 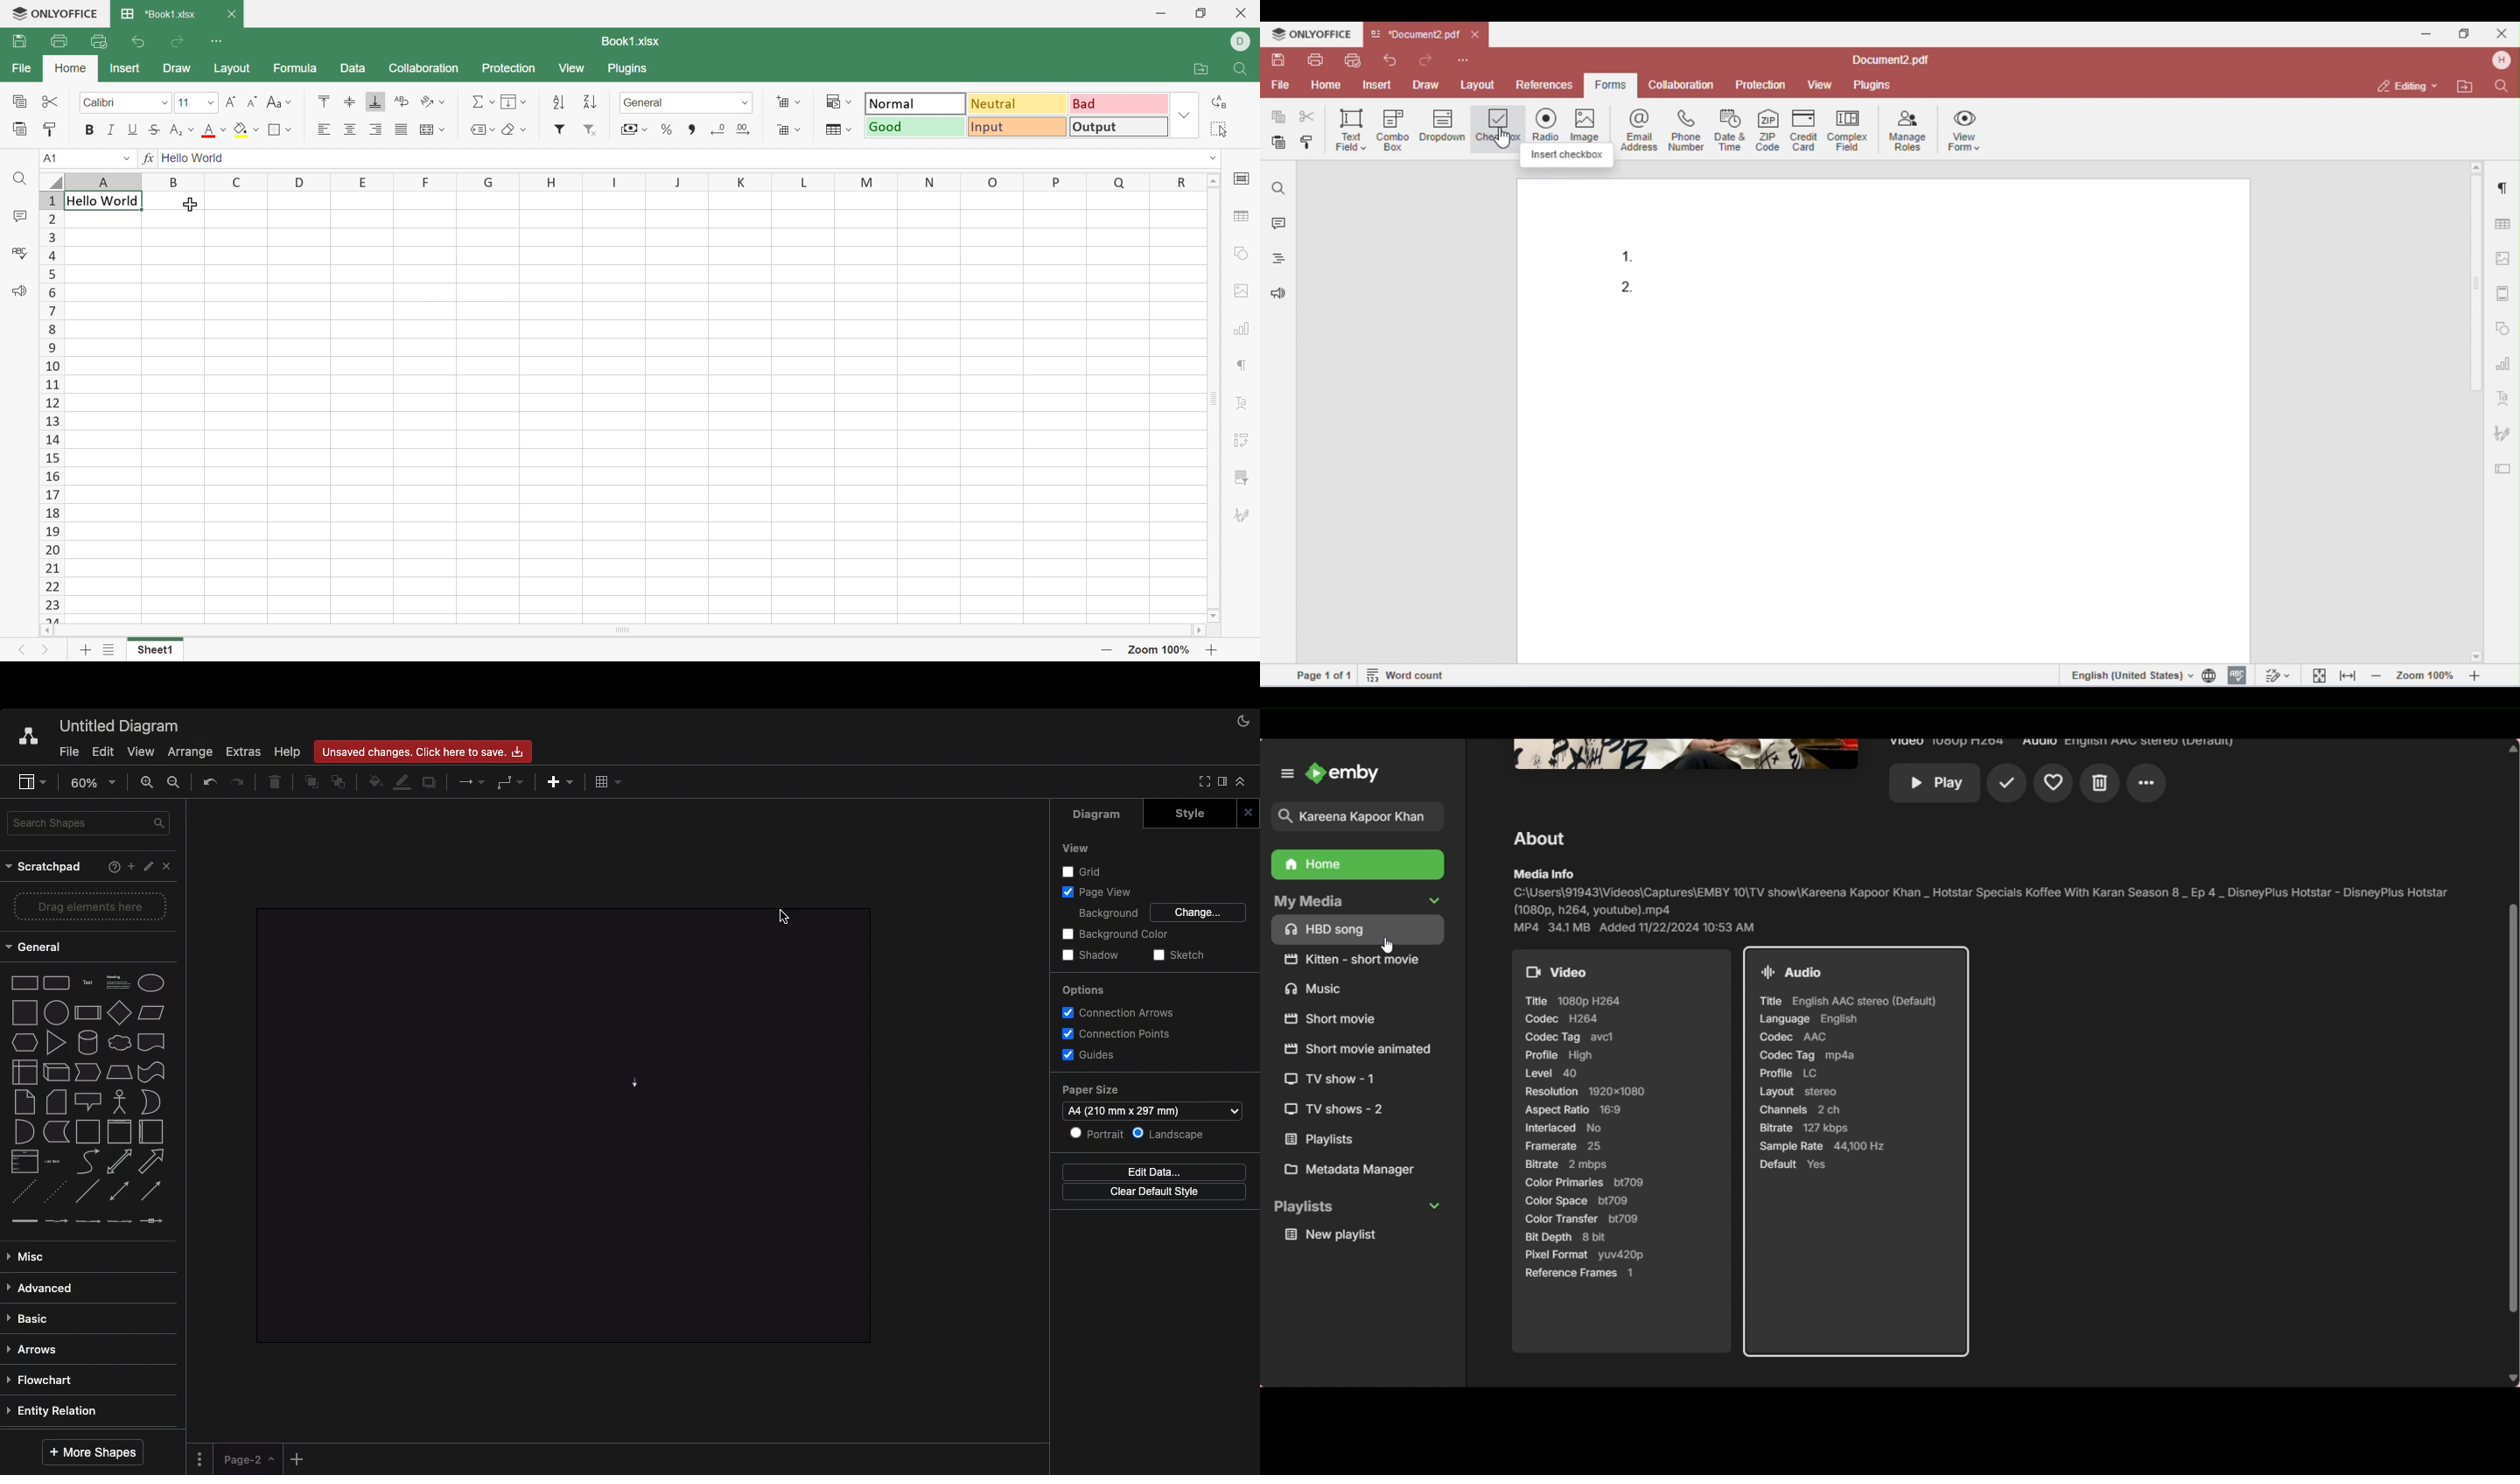 What do you see at coordinates (1137, 1111) in the screenshot?
I see `A4 (210 mm x 287 mm)` at bounding box center [1137, 1111].